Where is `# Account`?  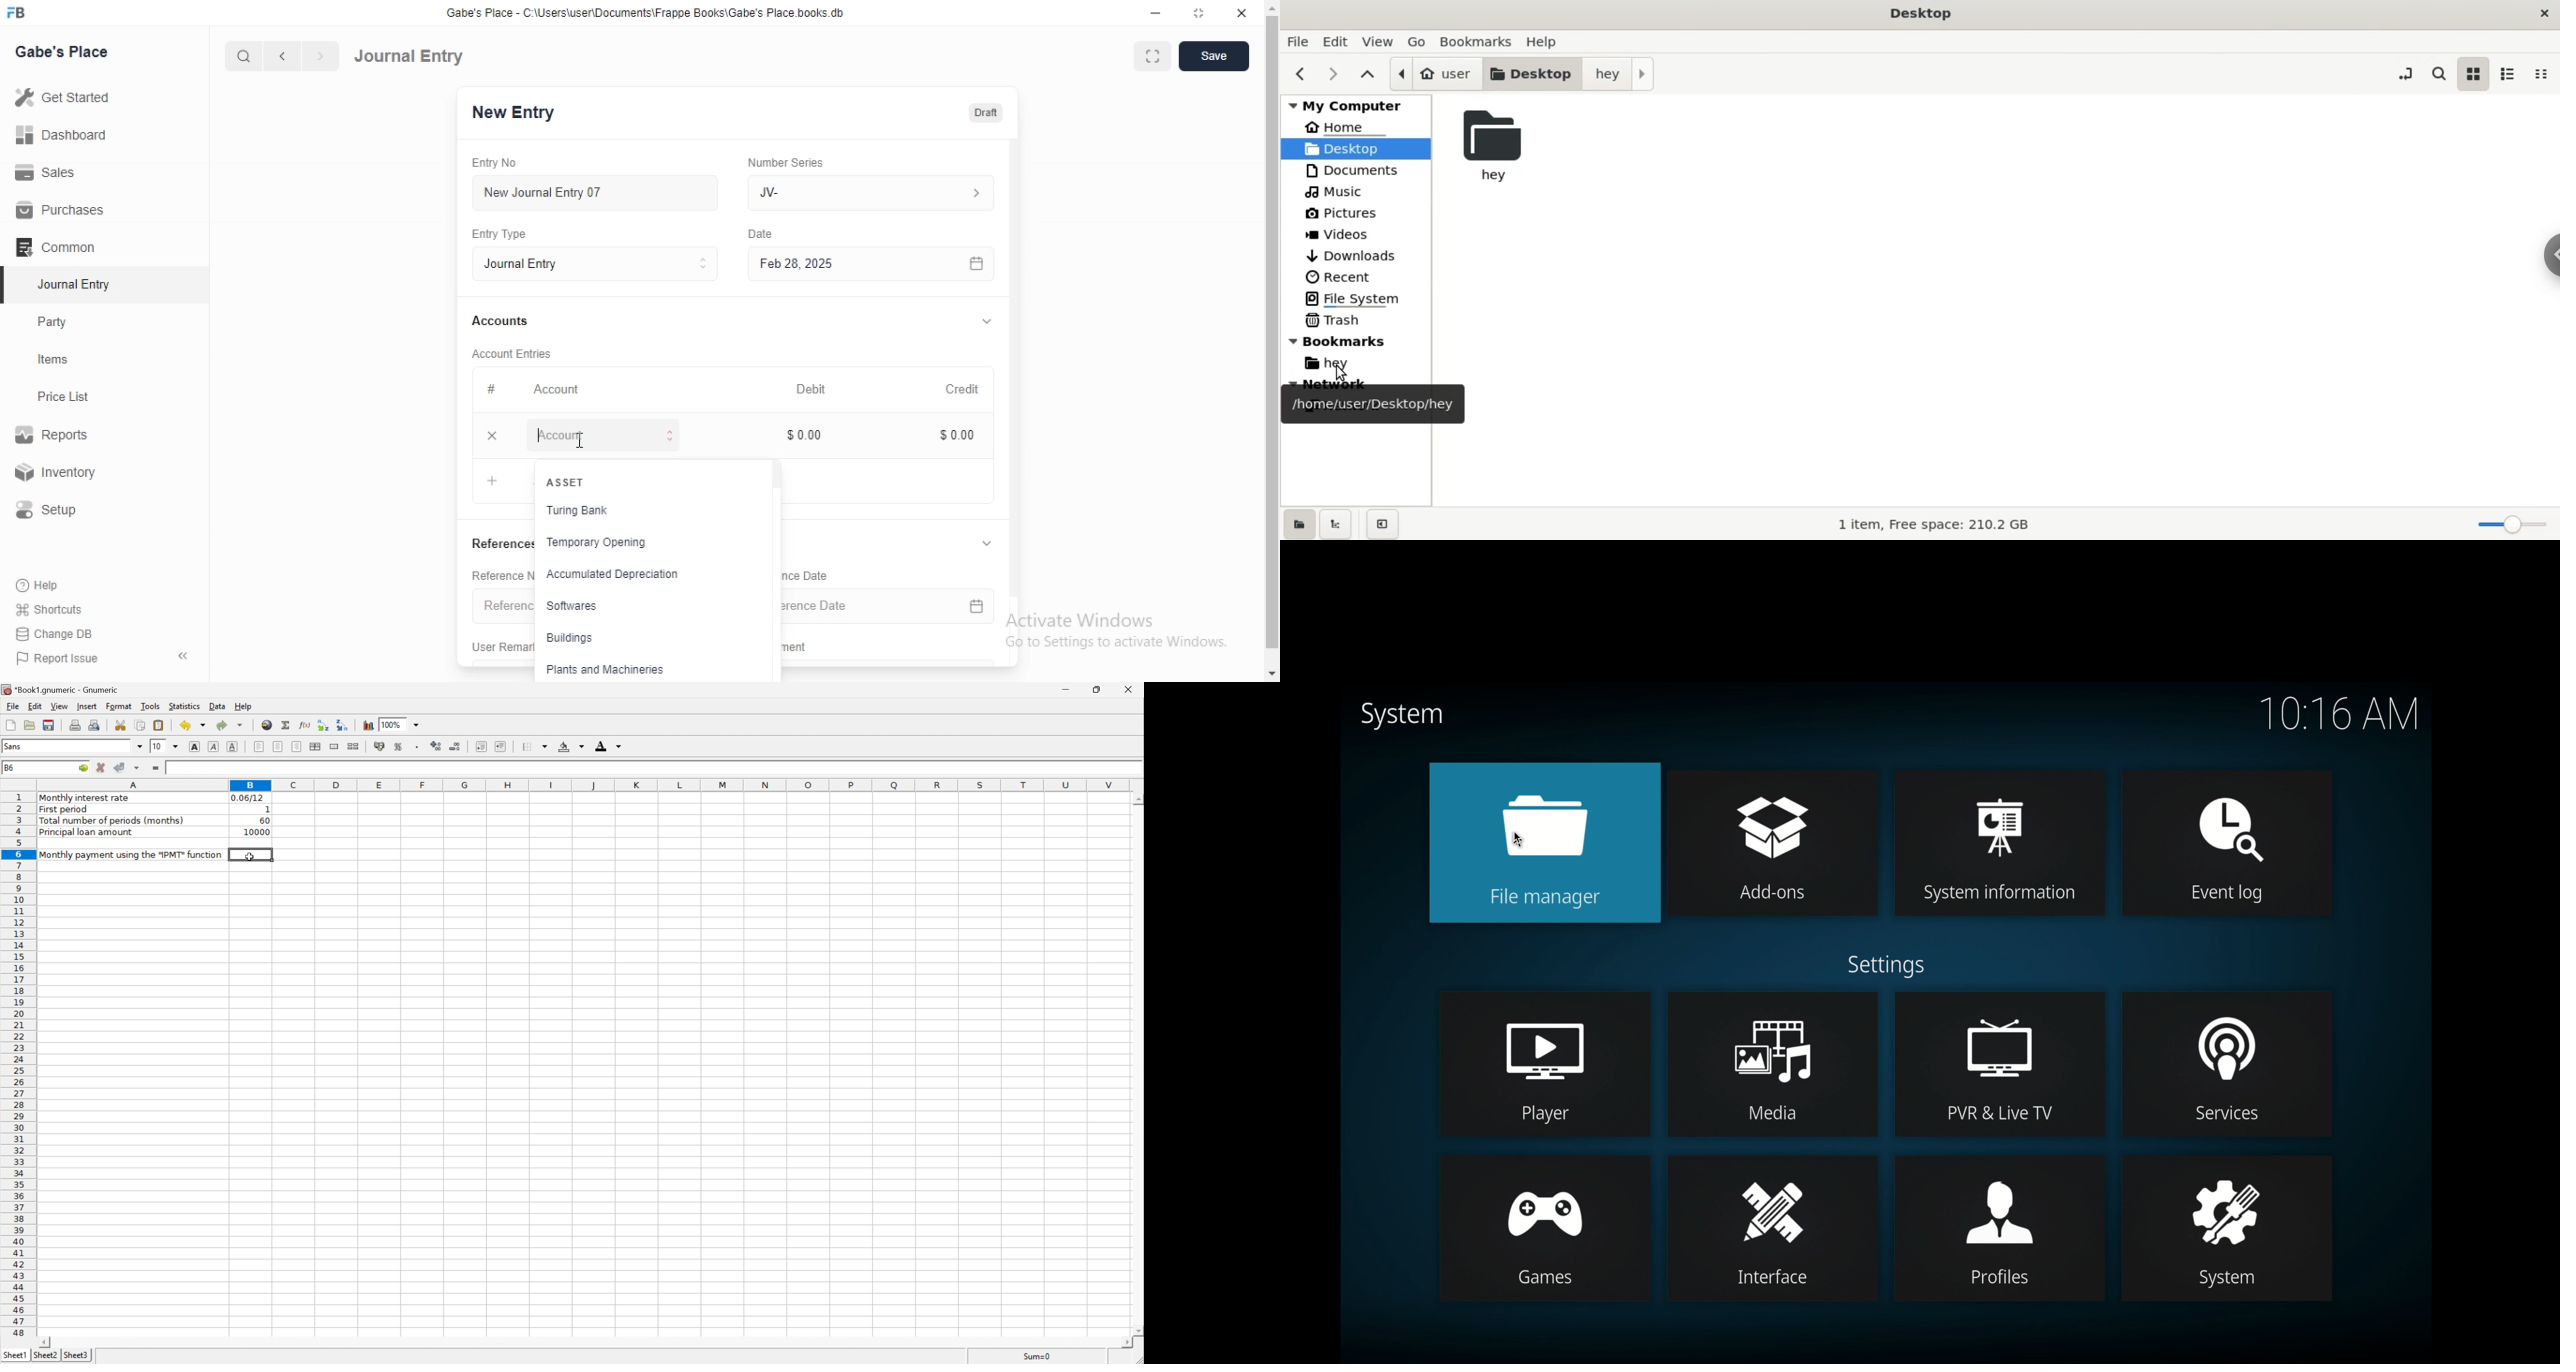 # Account is located at coordinates (538, 390).